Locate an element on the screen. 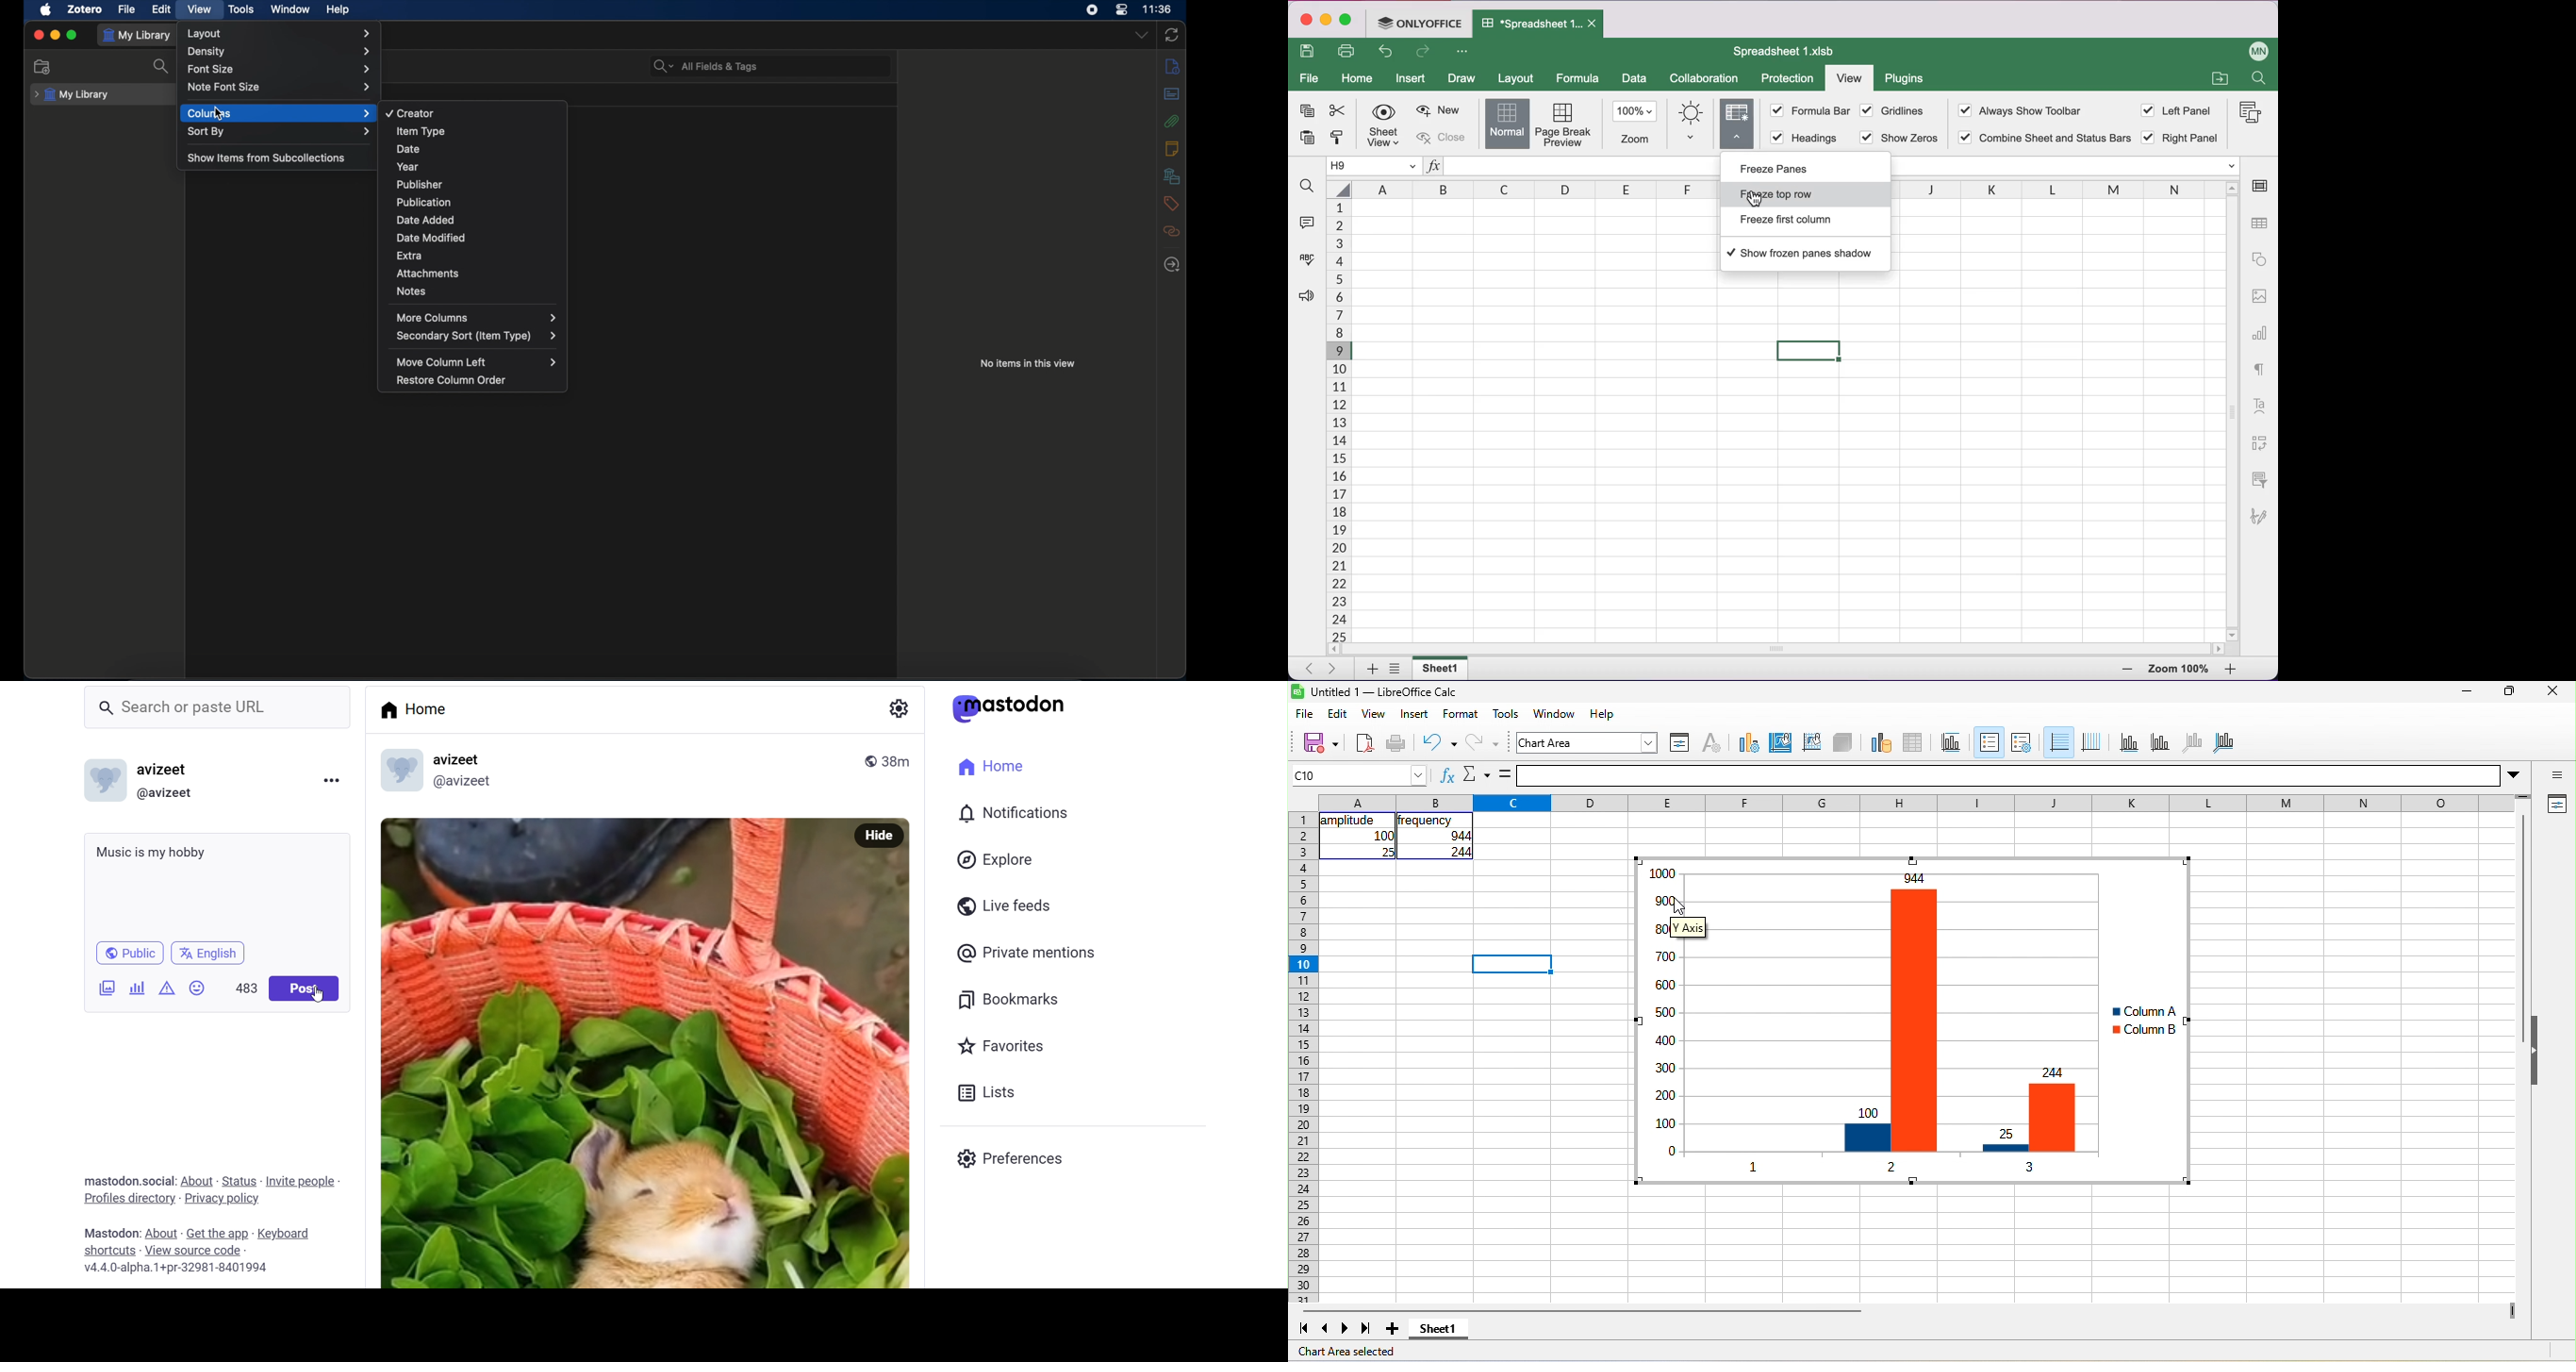  Bookmarks is located at coordinates (1008, 1002).